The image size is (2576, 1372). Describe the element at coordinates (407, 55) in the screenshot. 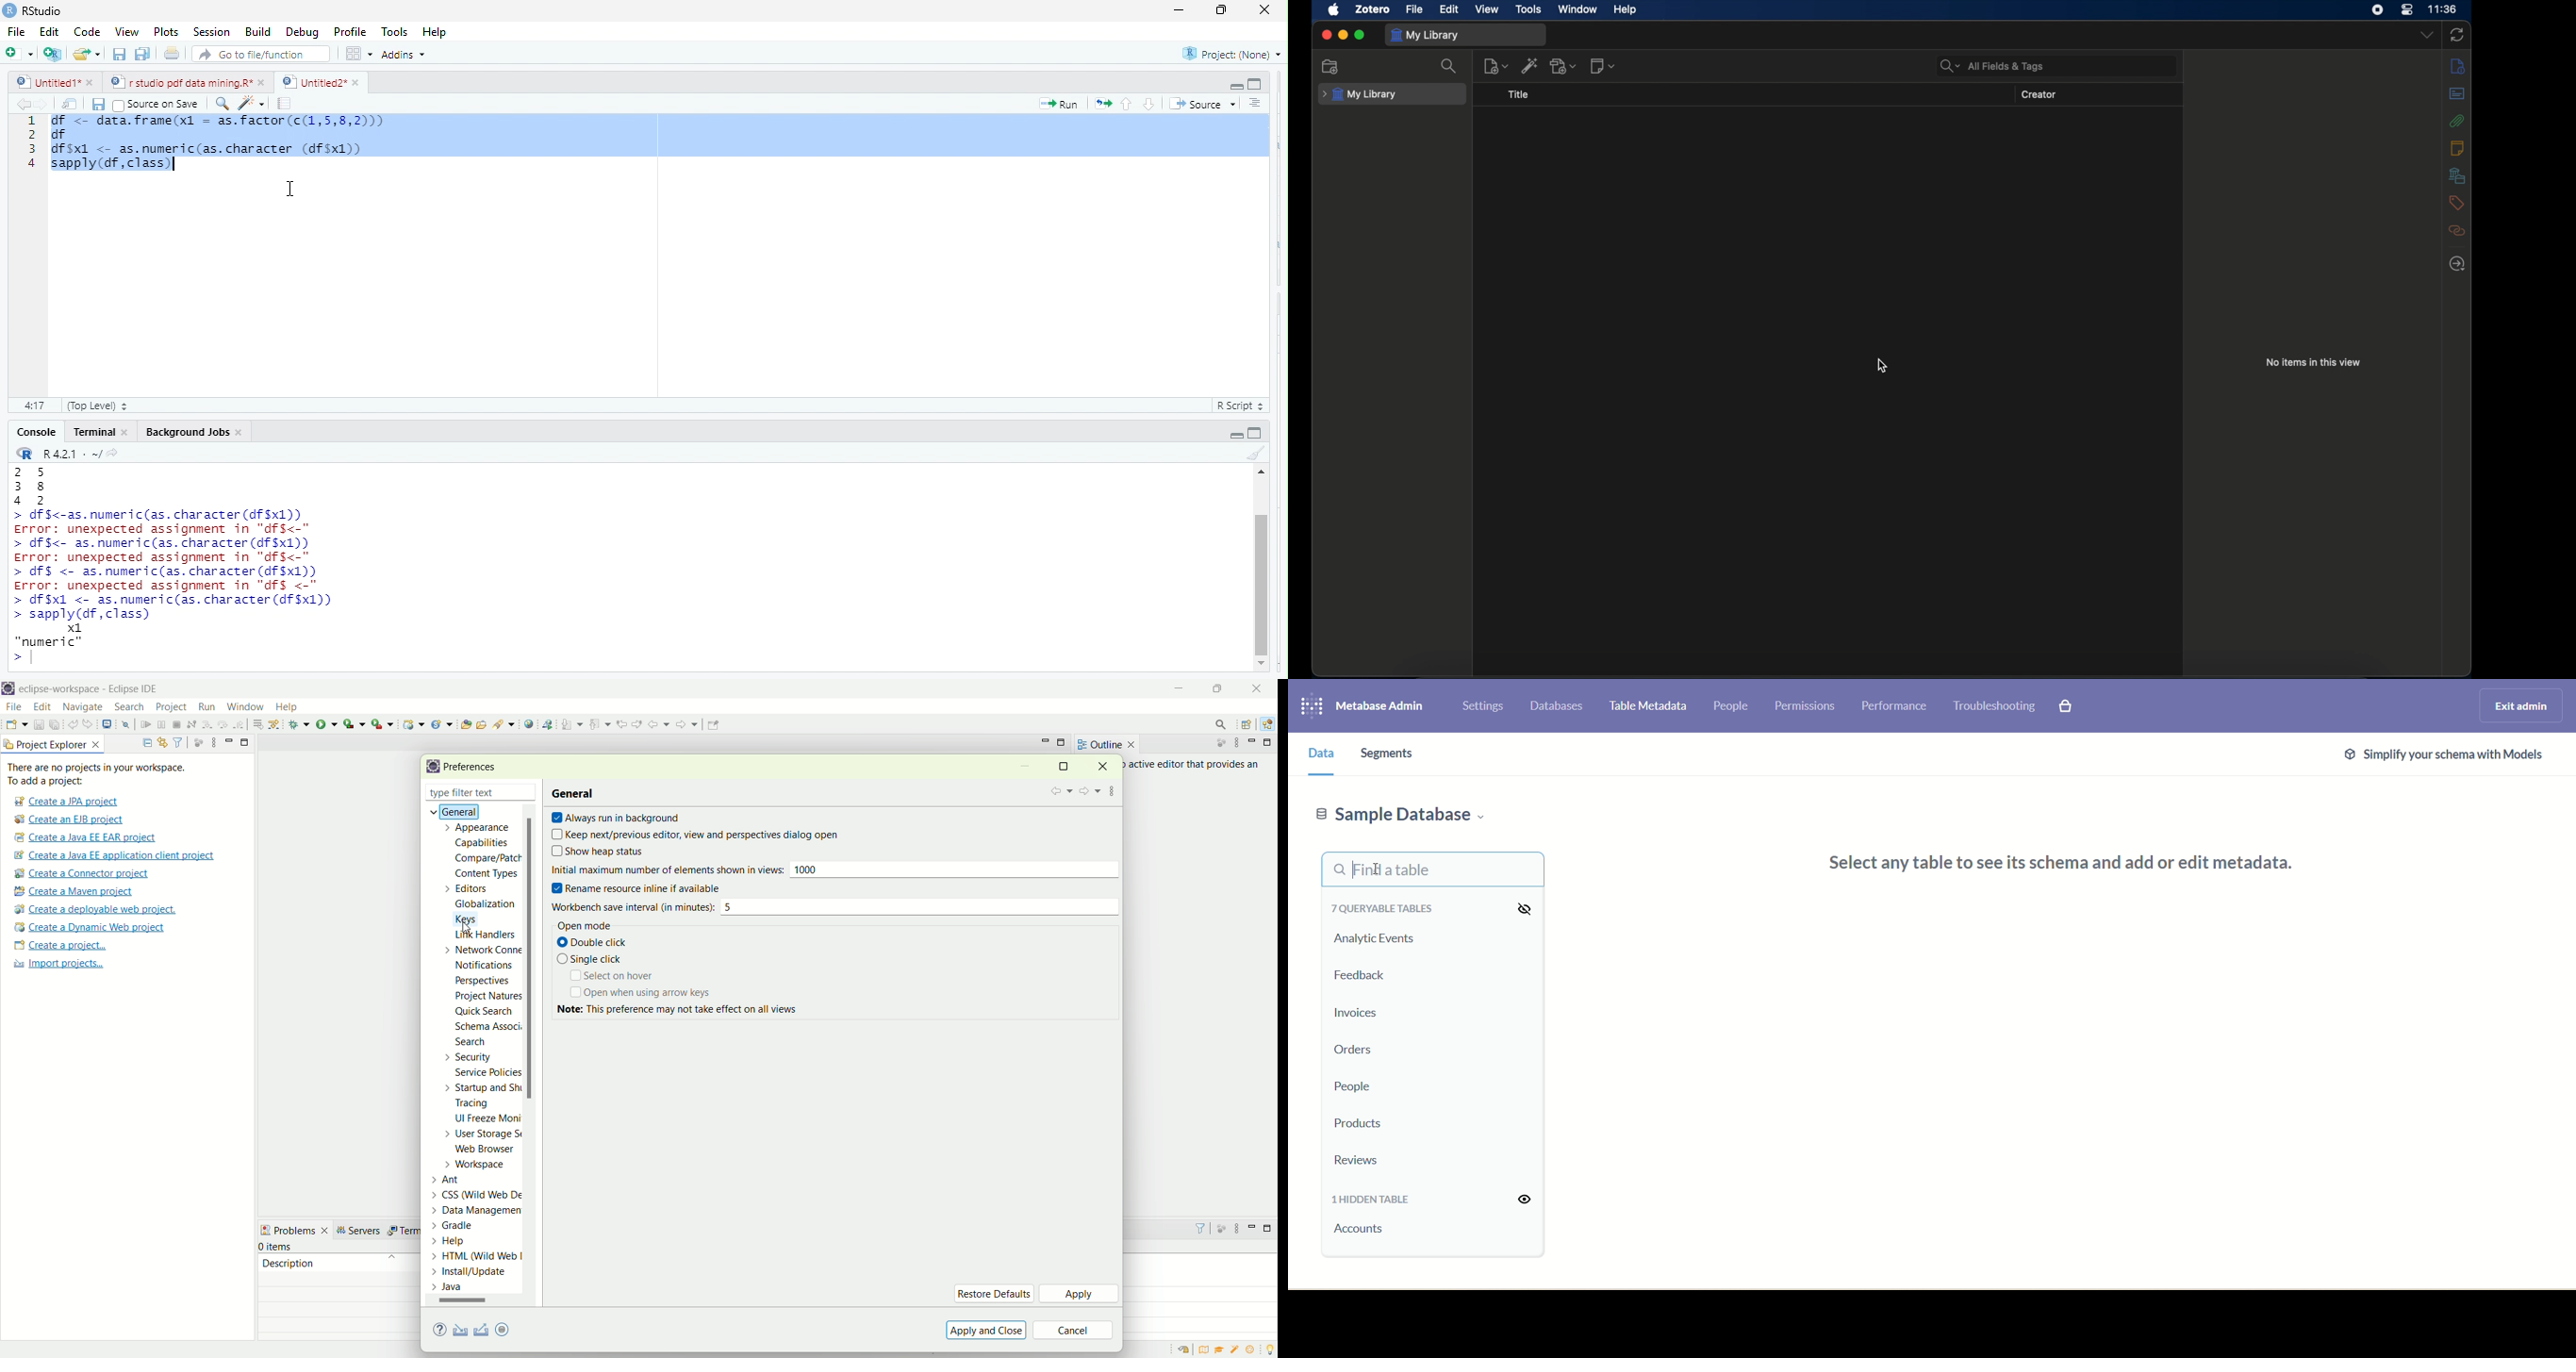

I see ` Addins` at that location.